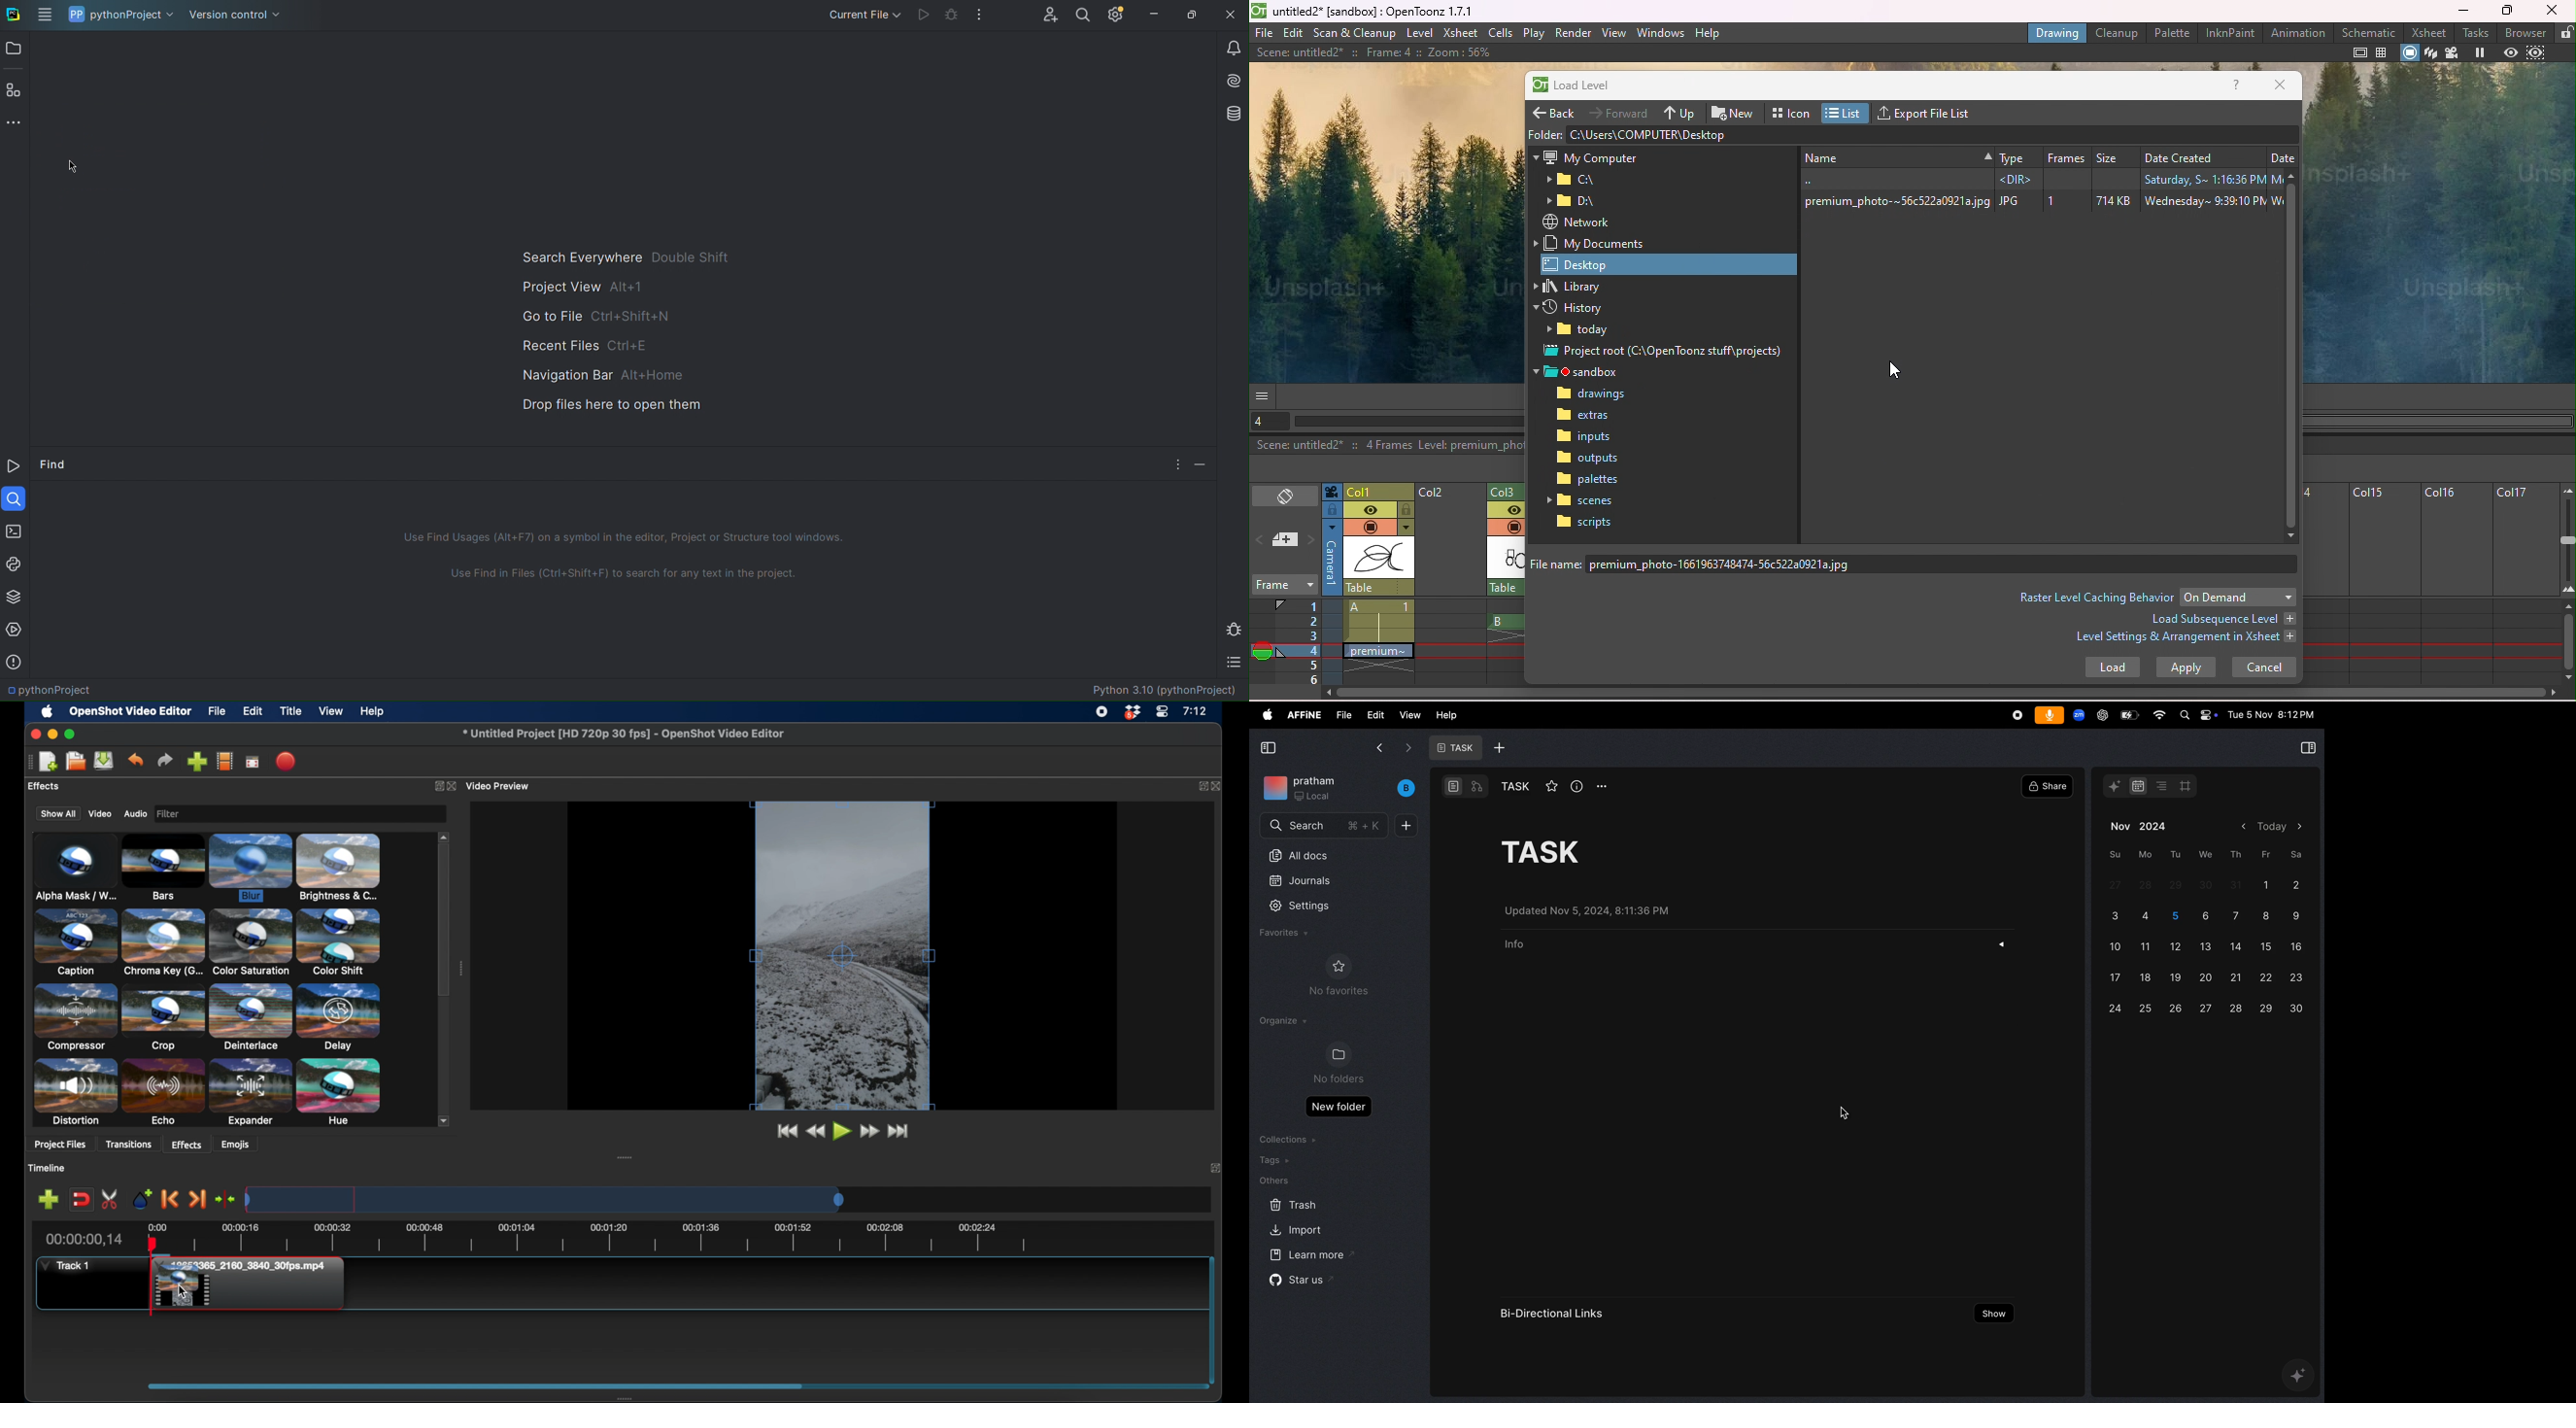 Image resolution: width=2576 pixels, height=1428 pixels. What do you see at coordinates (250, 942) in the screenshot?
I see `color saturation` at bounding box center [250, 942].